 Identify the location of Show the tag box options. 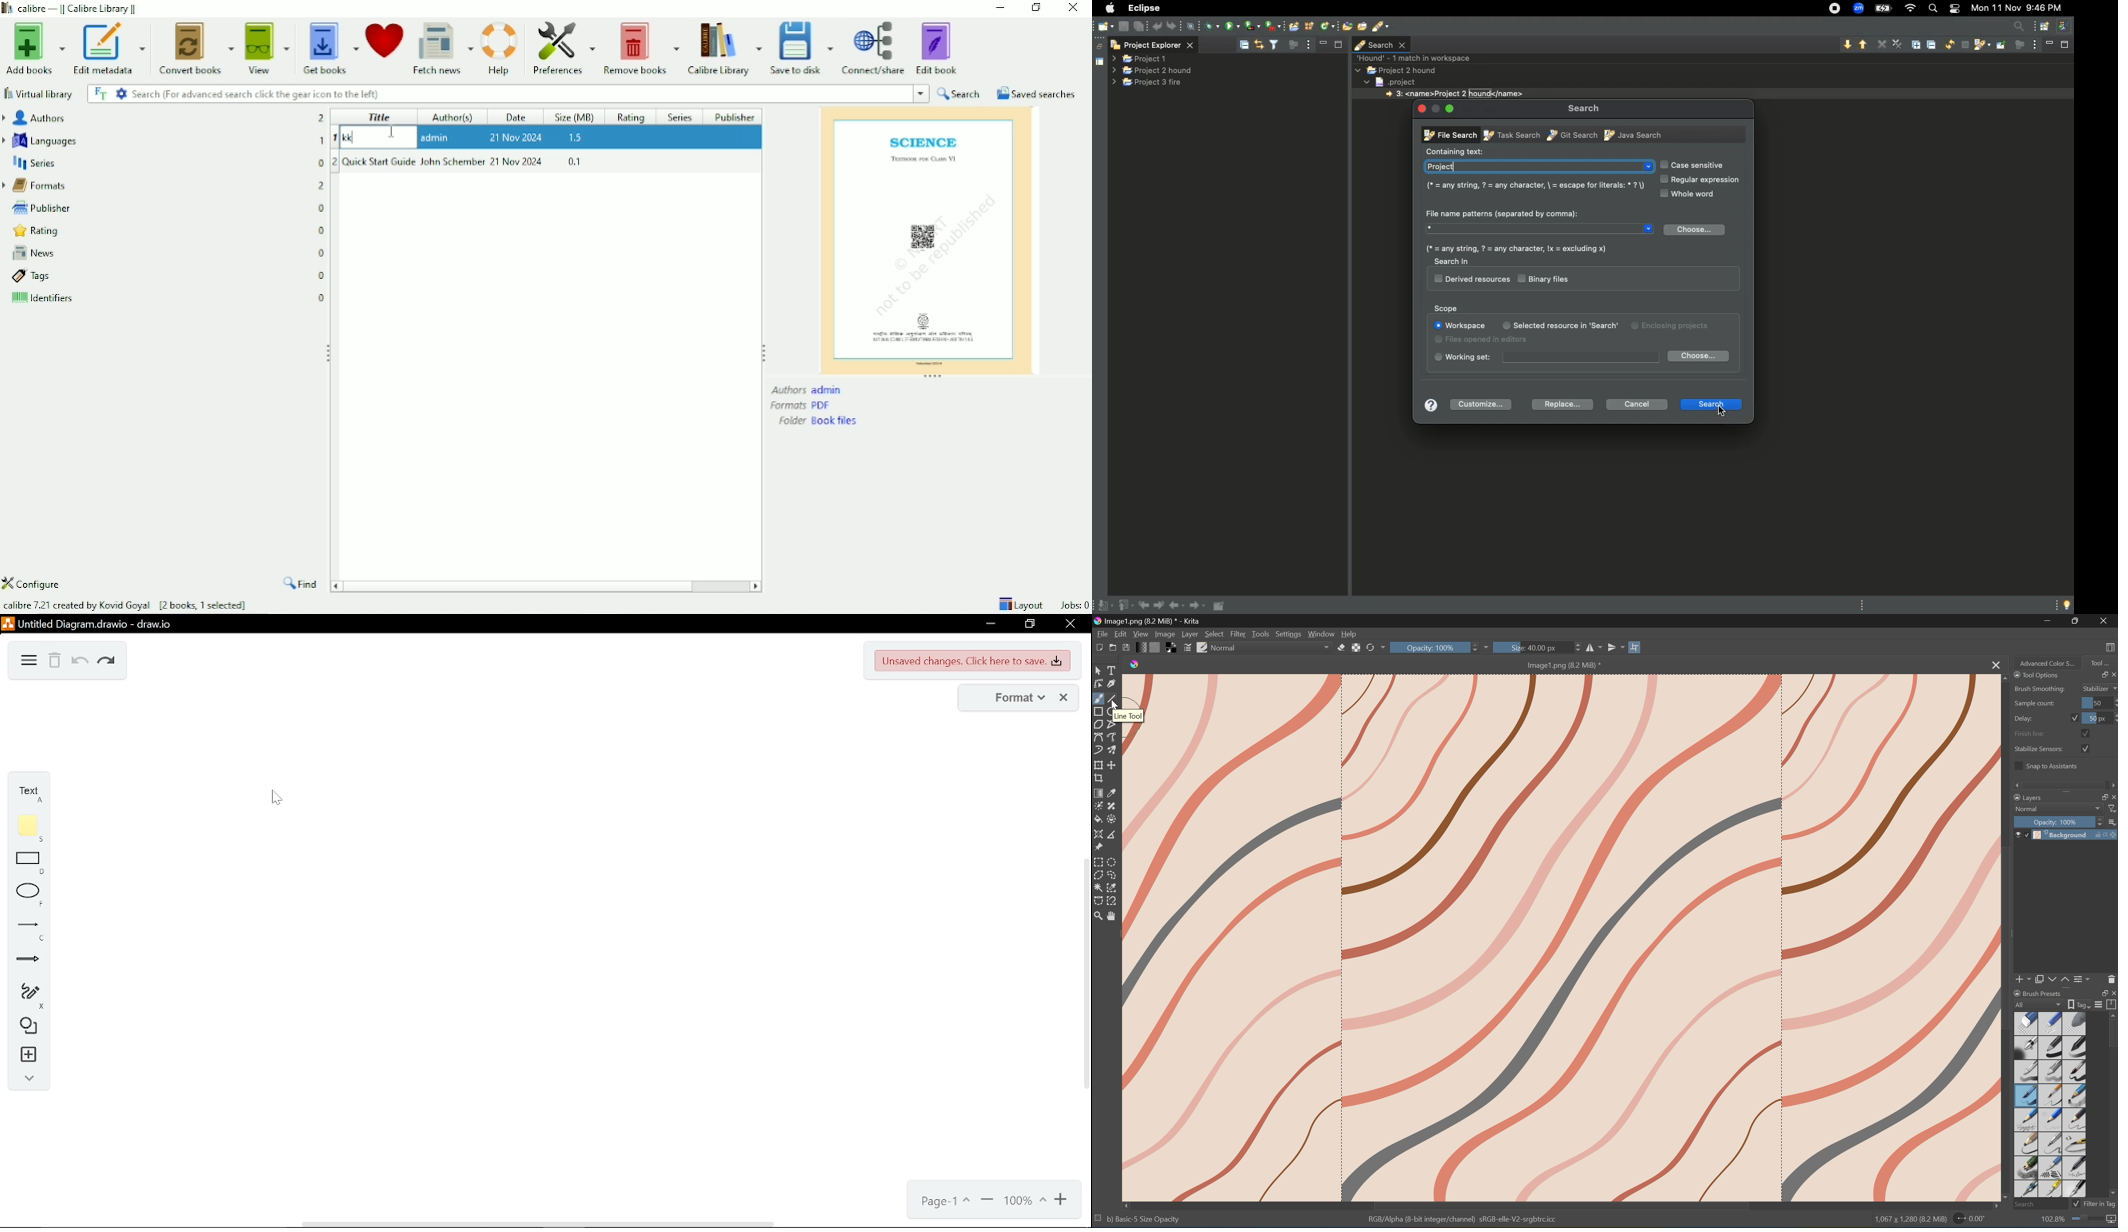
(2077, 1005).